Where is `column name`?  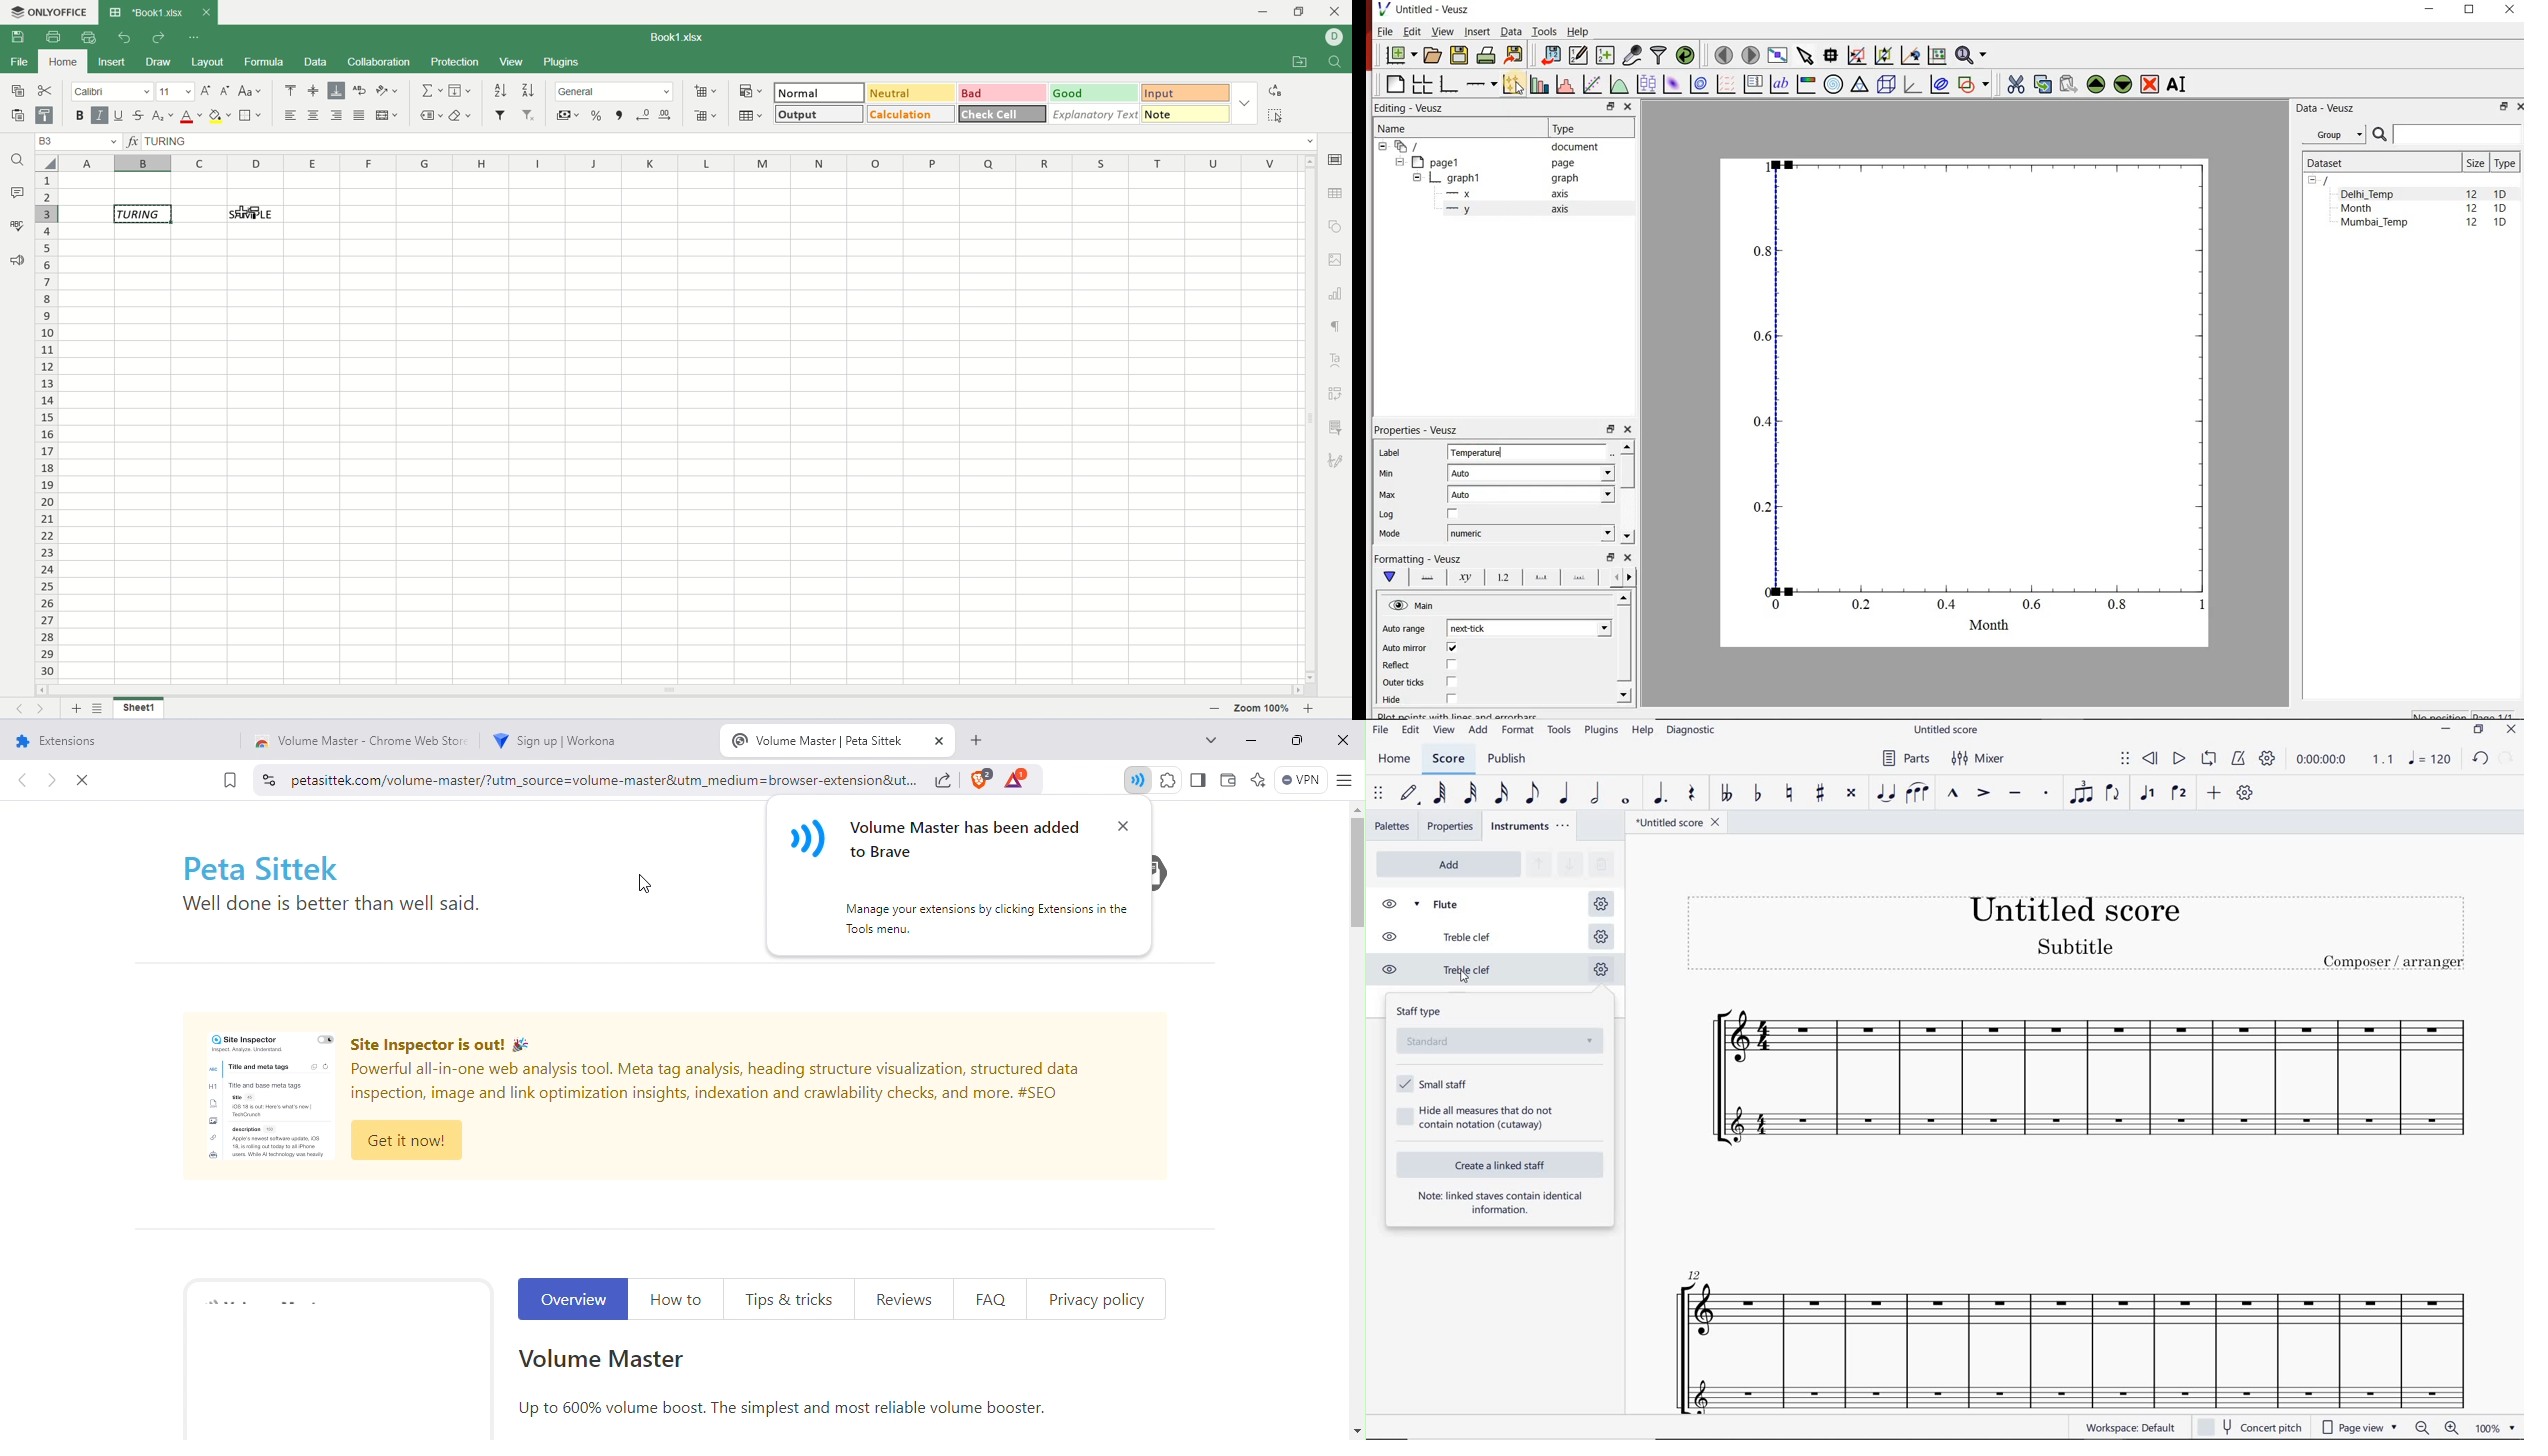 column name is located at coordinates (683, 164).